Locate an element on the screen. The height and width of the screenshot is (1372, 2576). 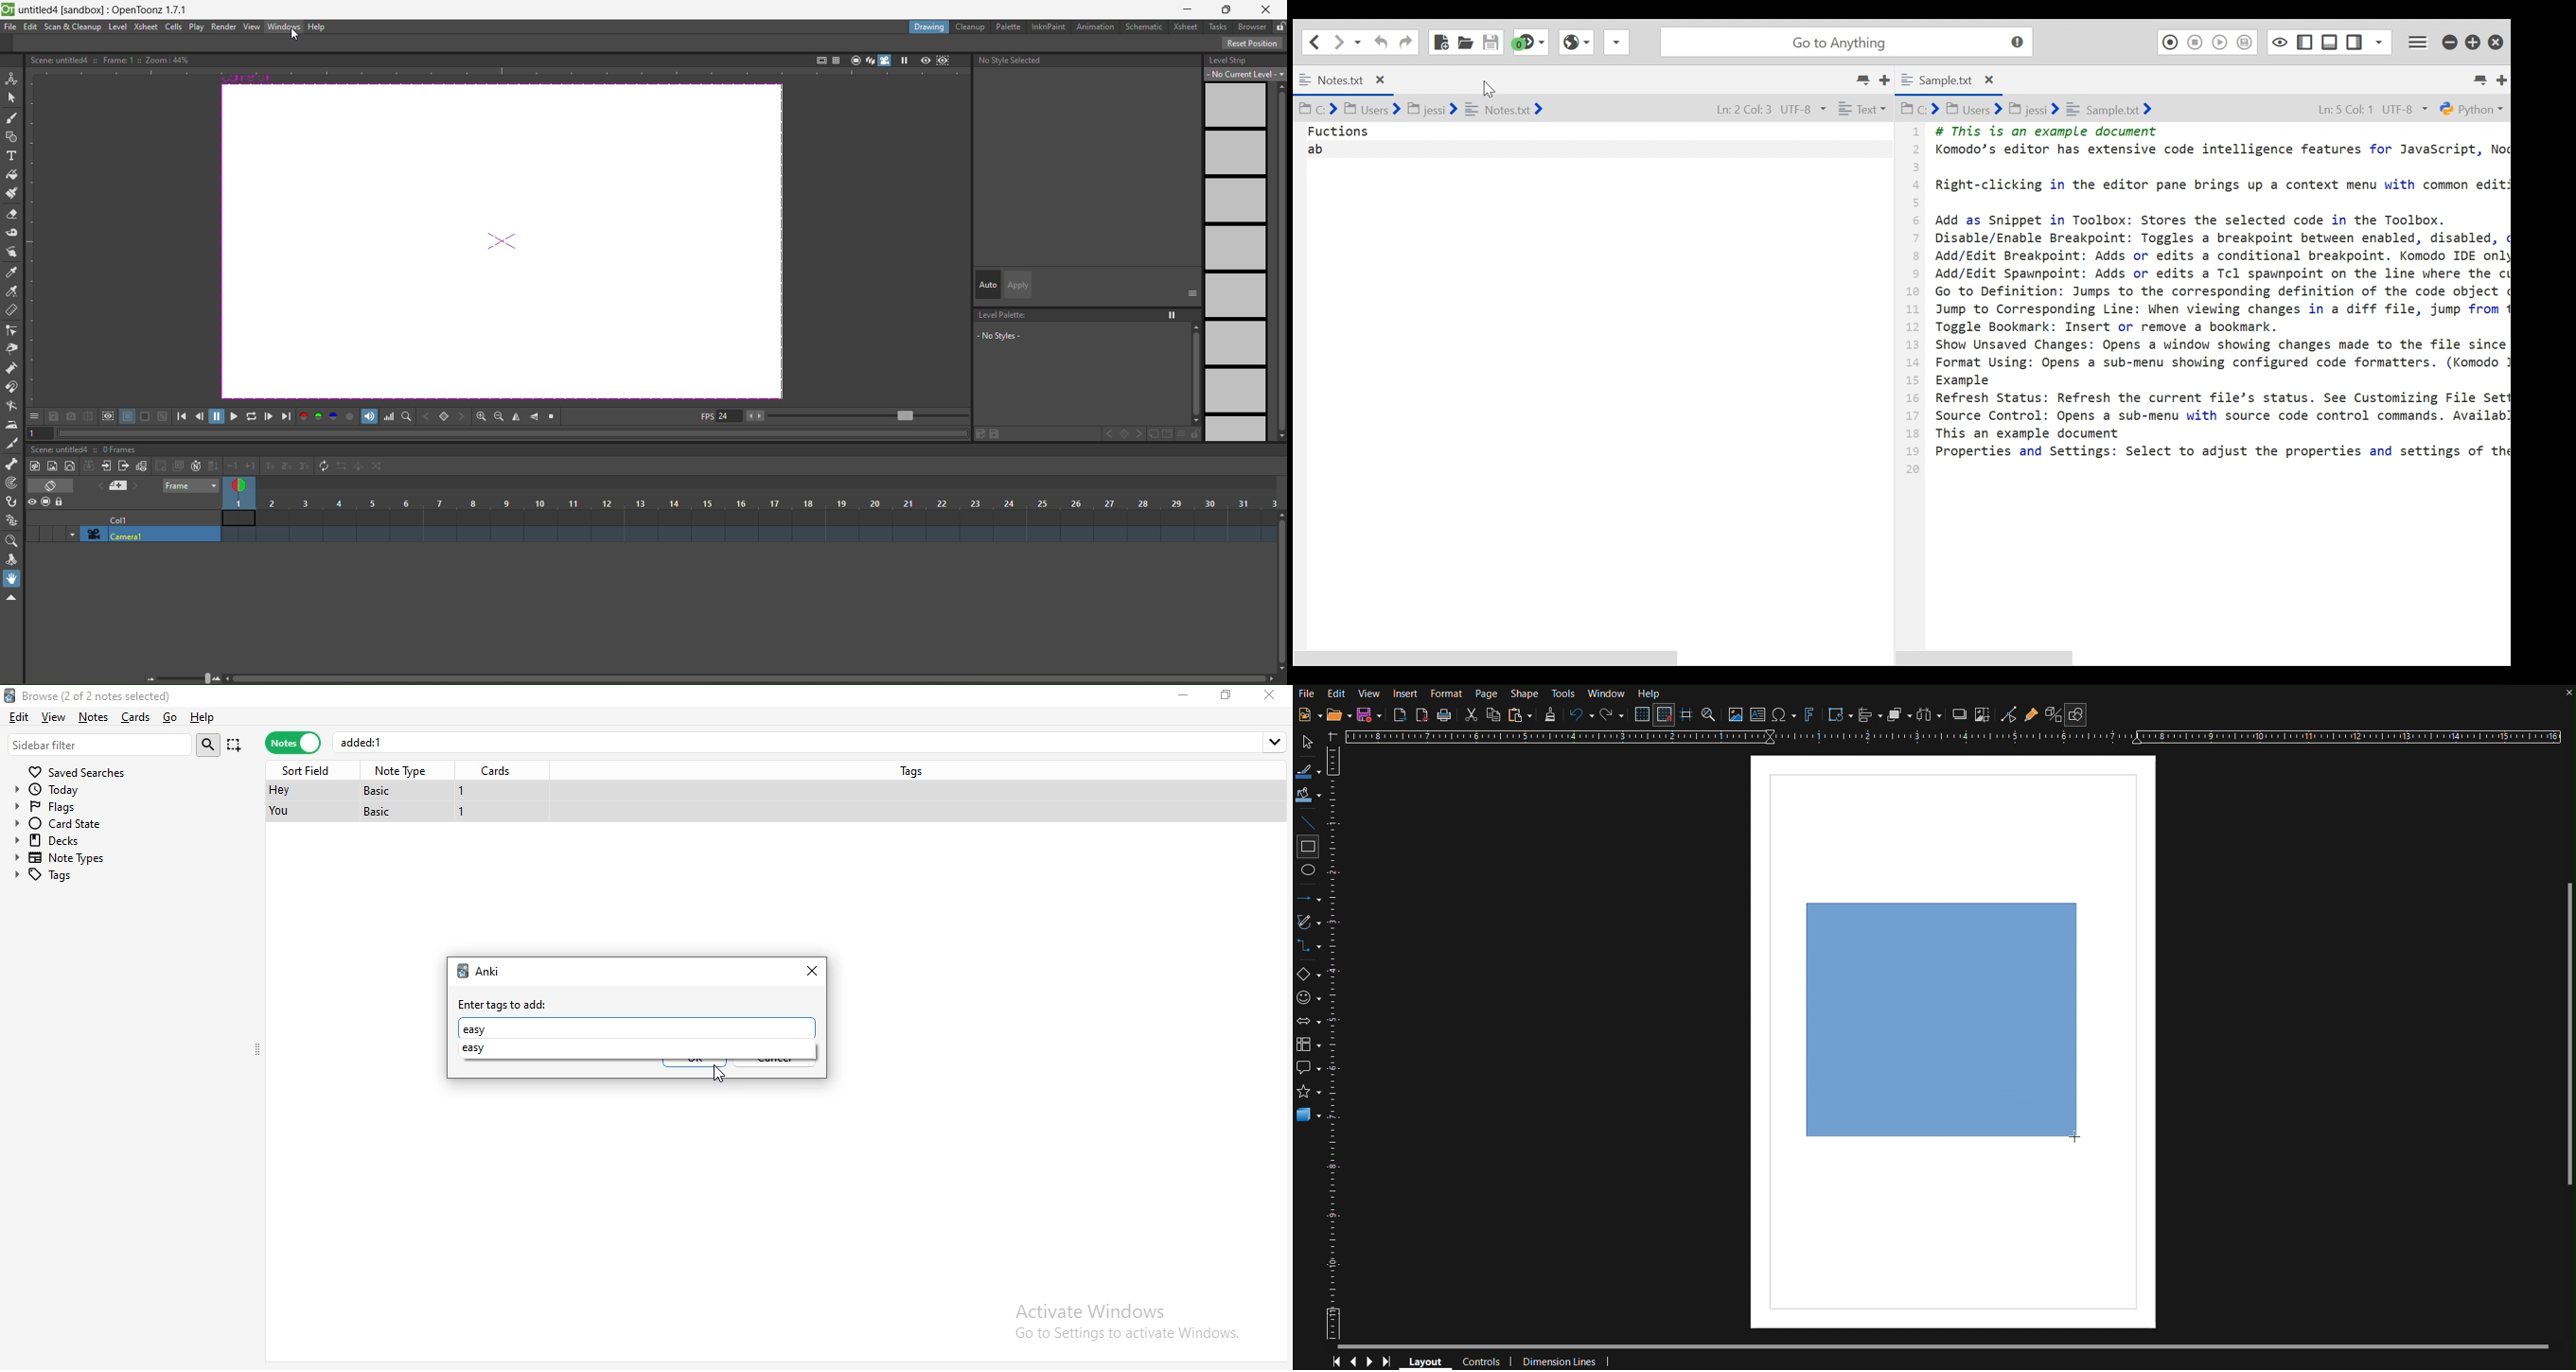
you is located at coordinates (281, 812).